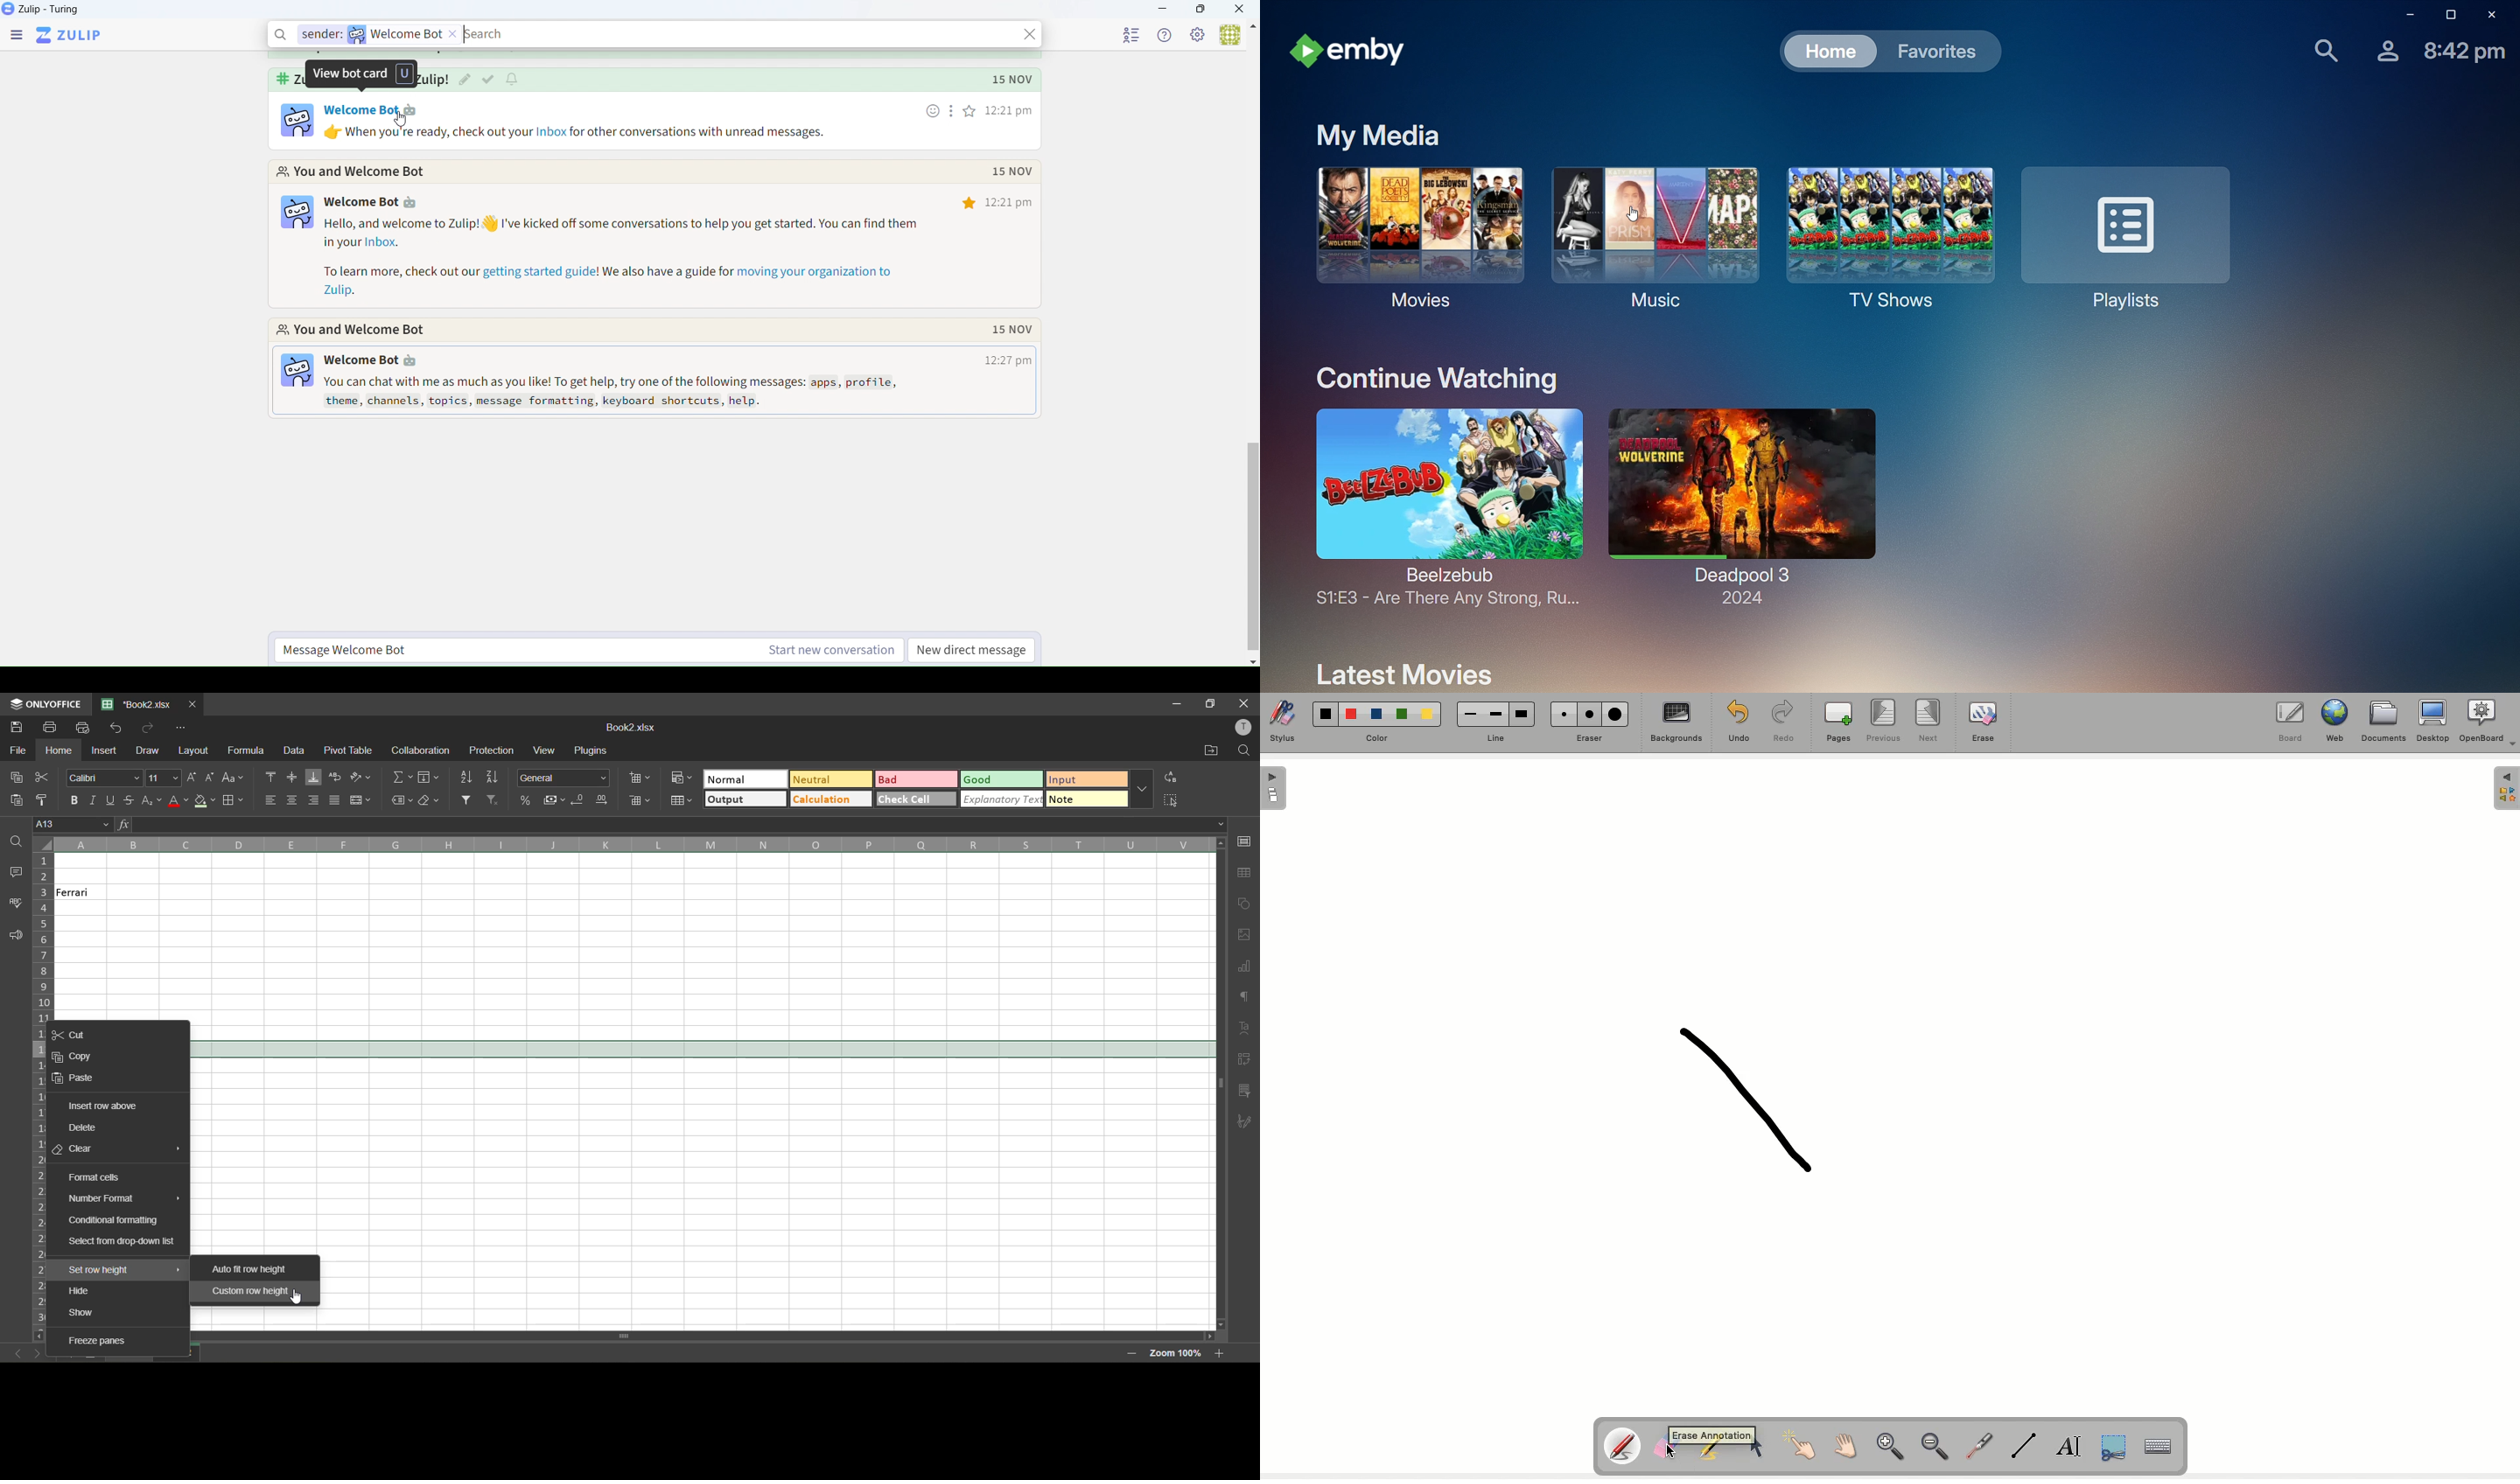 Image resolution: width=2520 pixels, height=1484 pixels. I want to click on  Hello, and welcome to Zulip! Ny I've kicked off some conversations to help you get started. You can find theminyour Inbox.To learn more, check out our getting started guide! We also have a guide for moving your organization to Zulip, so click(628, 260).